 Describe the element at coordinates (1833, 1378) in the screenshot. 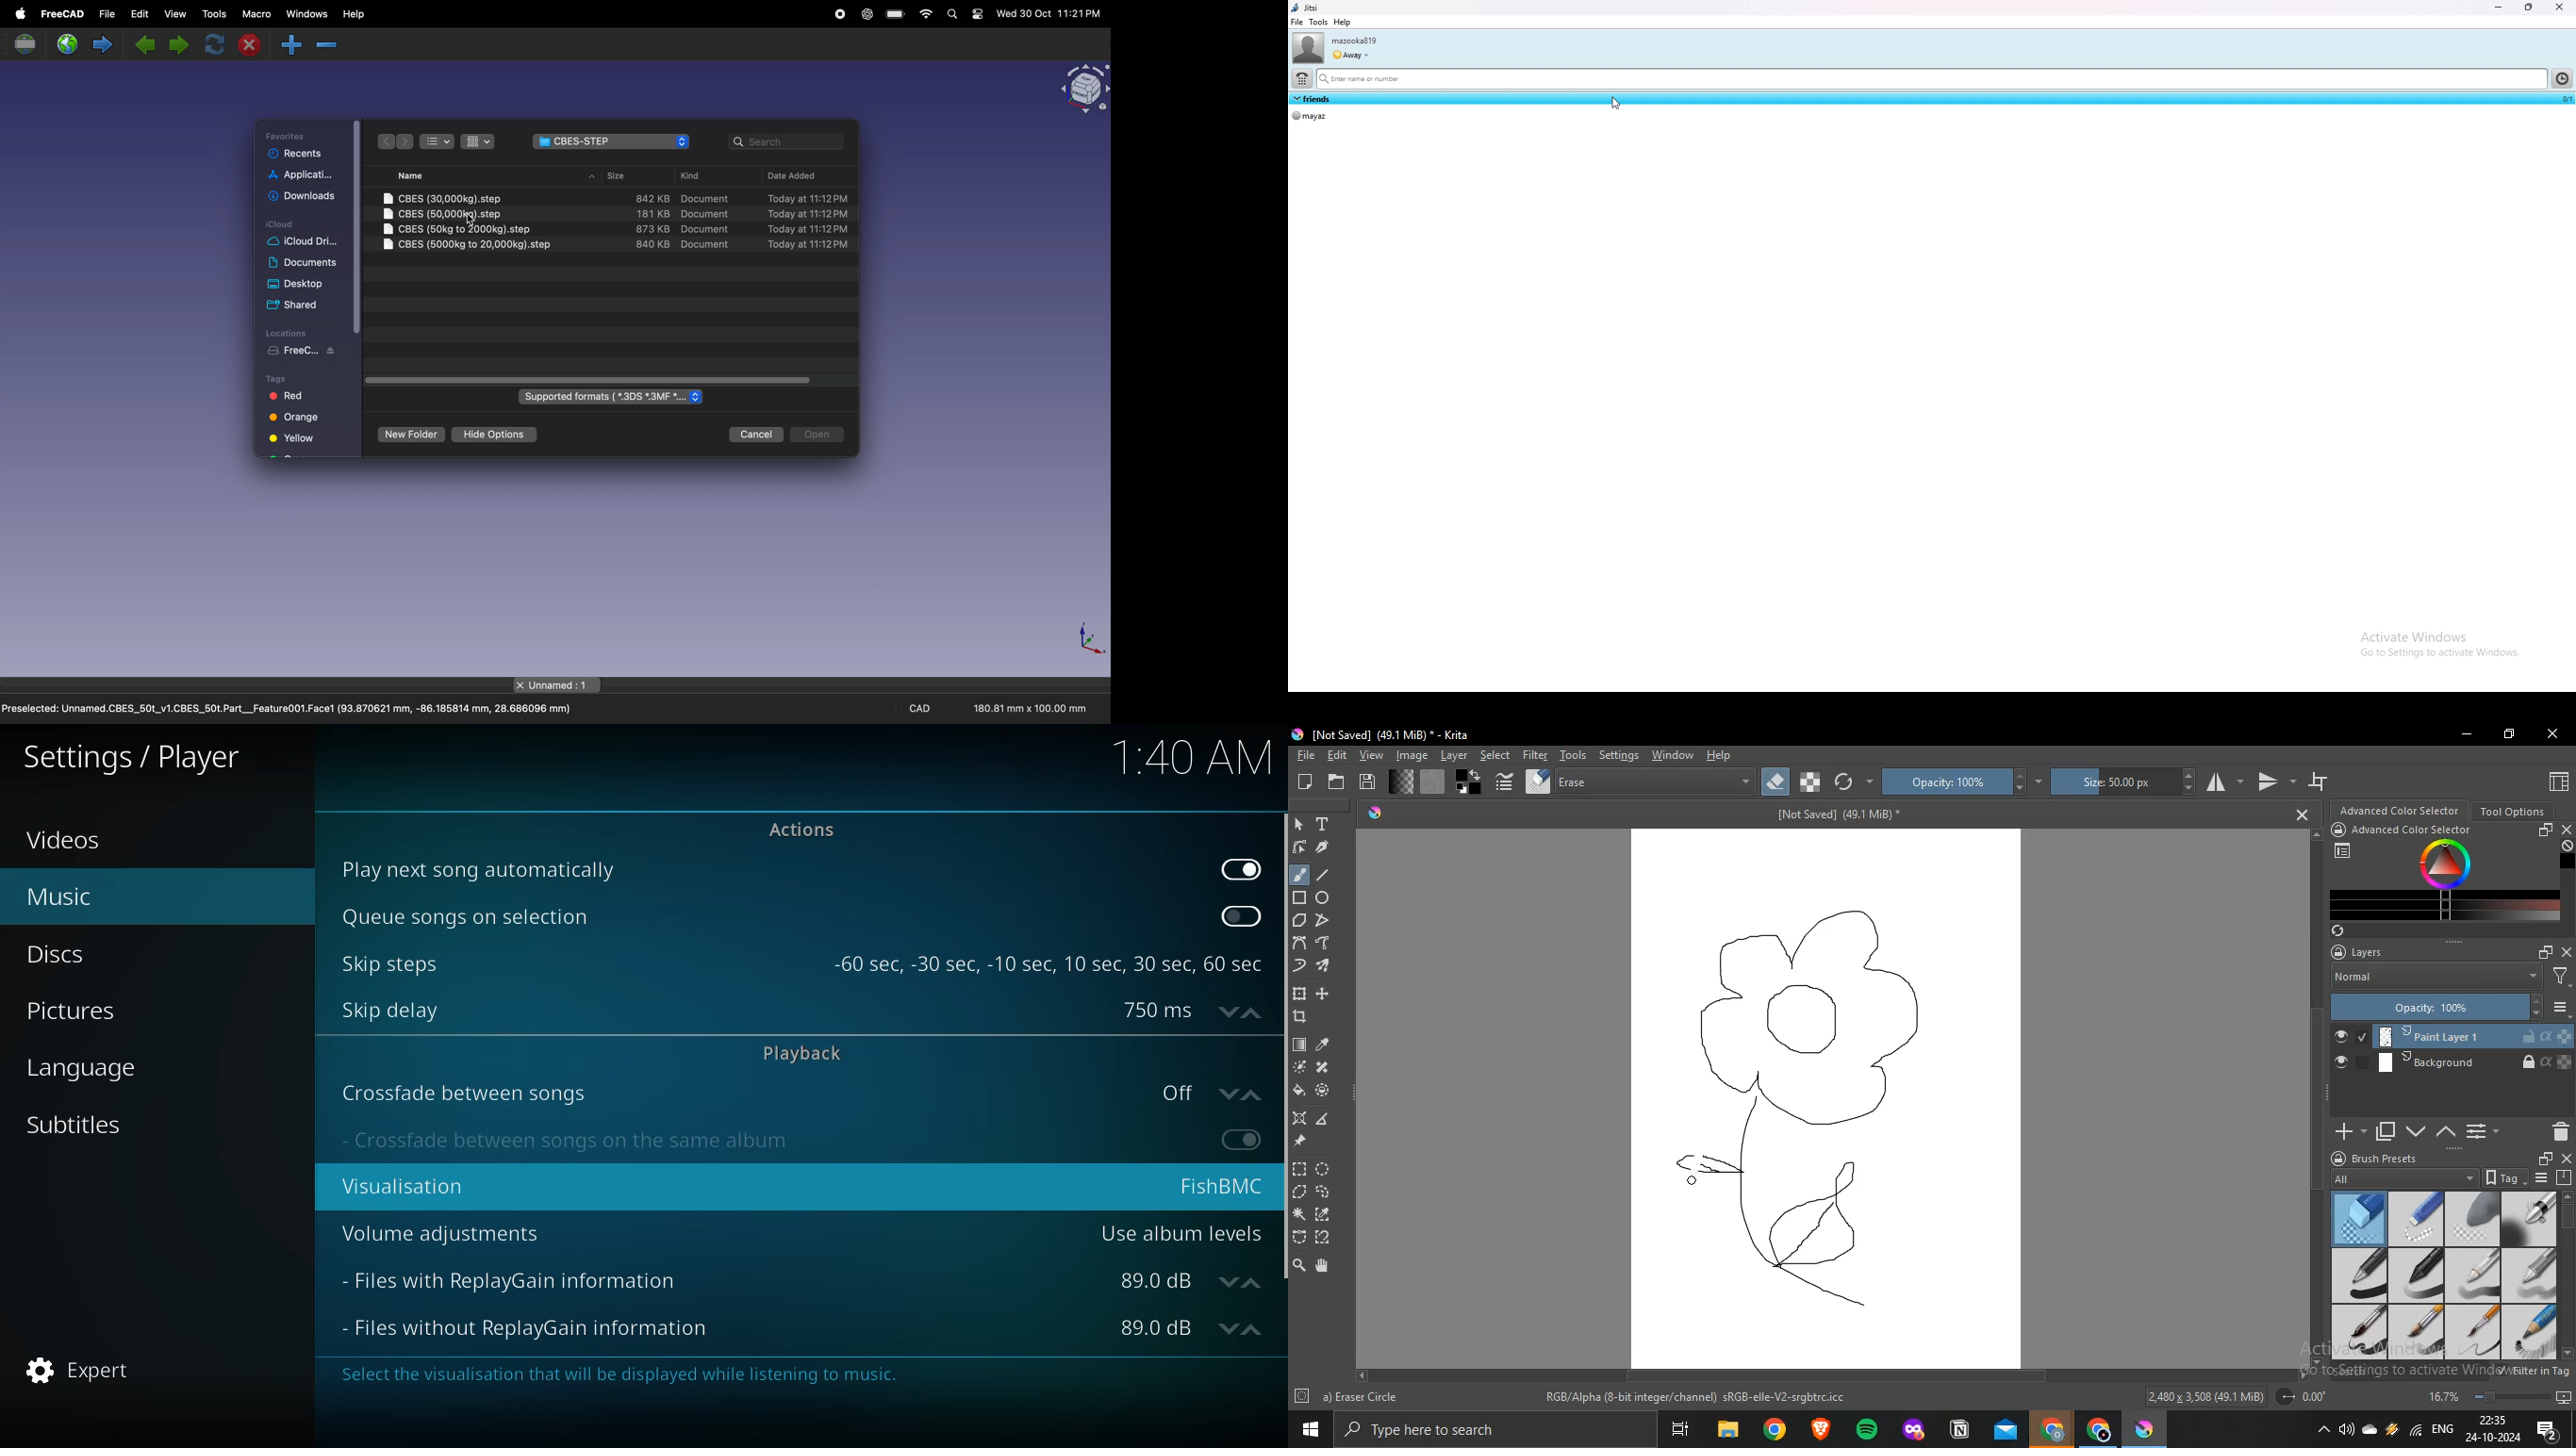

I see `Scrollbar` at that location.